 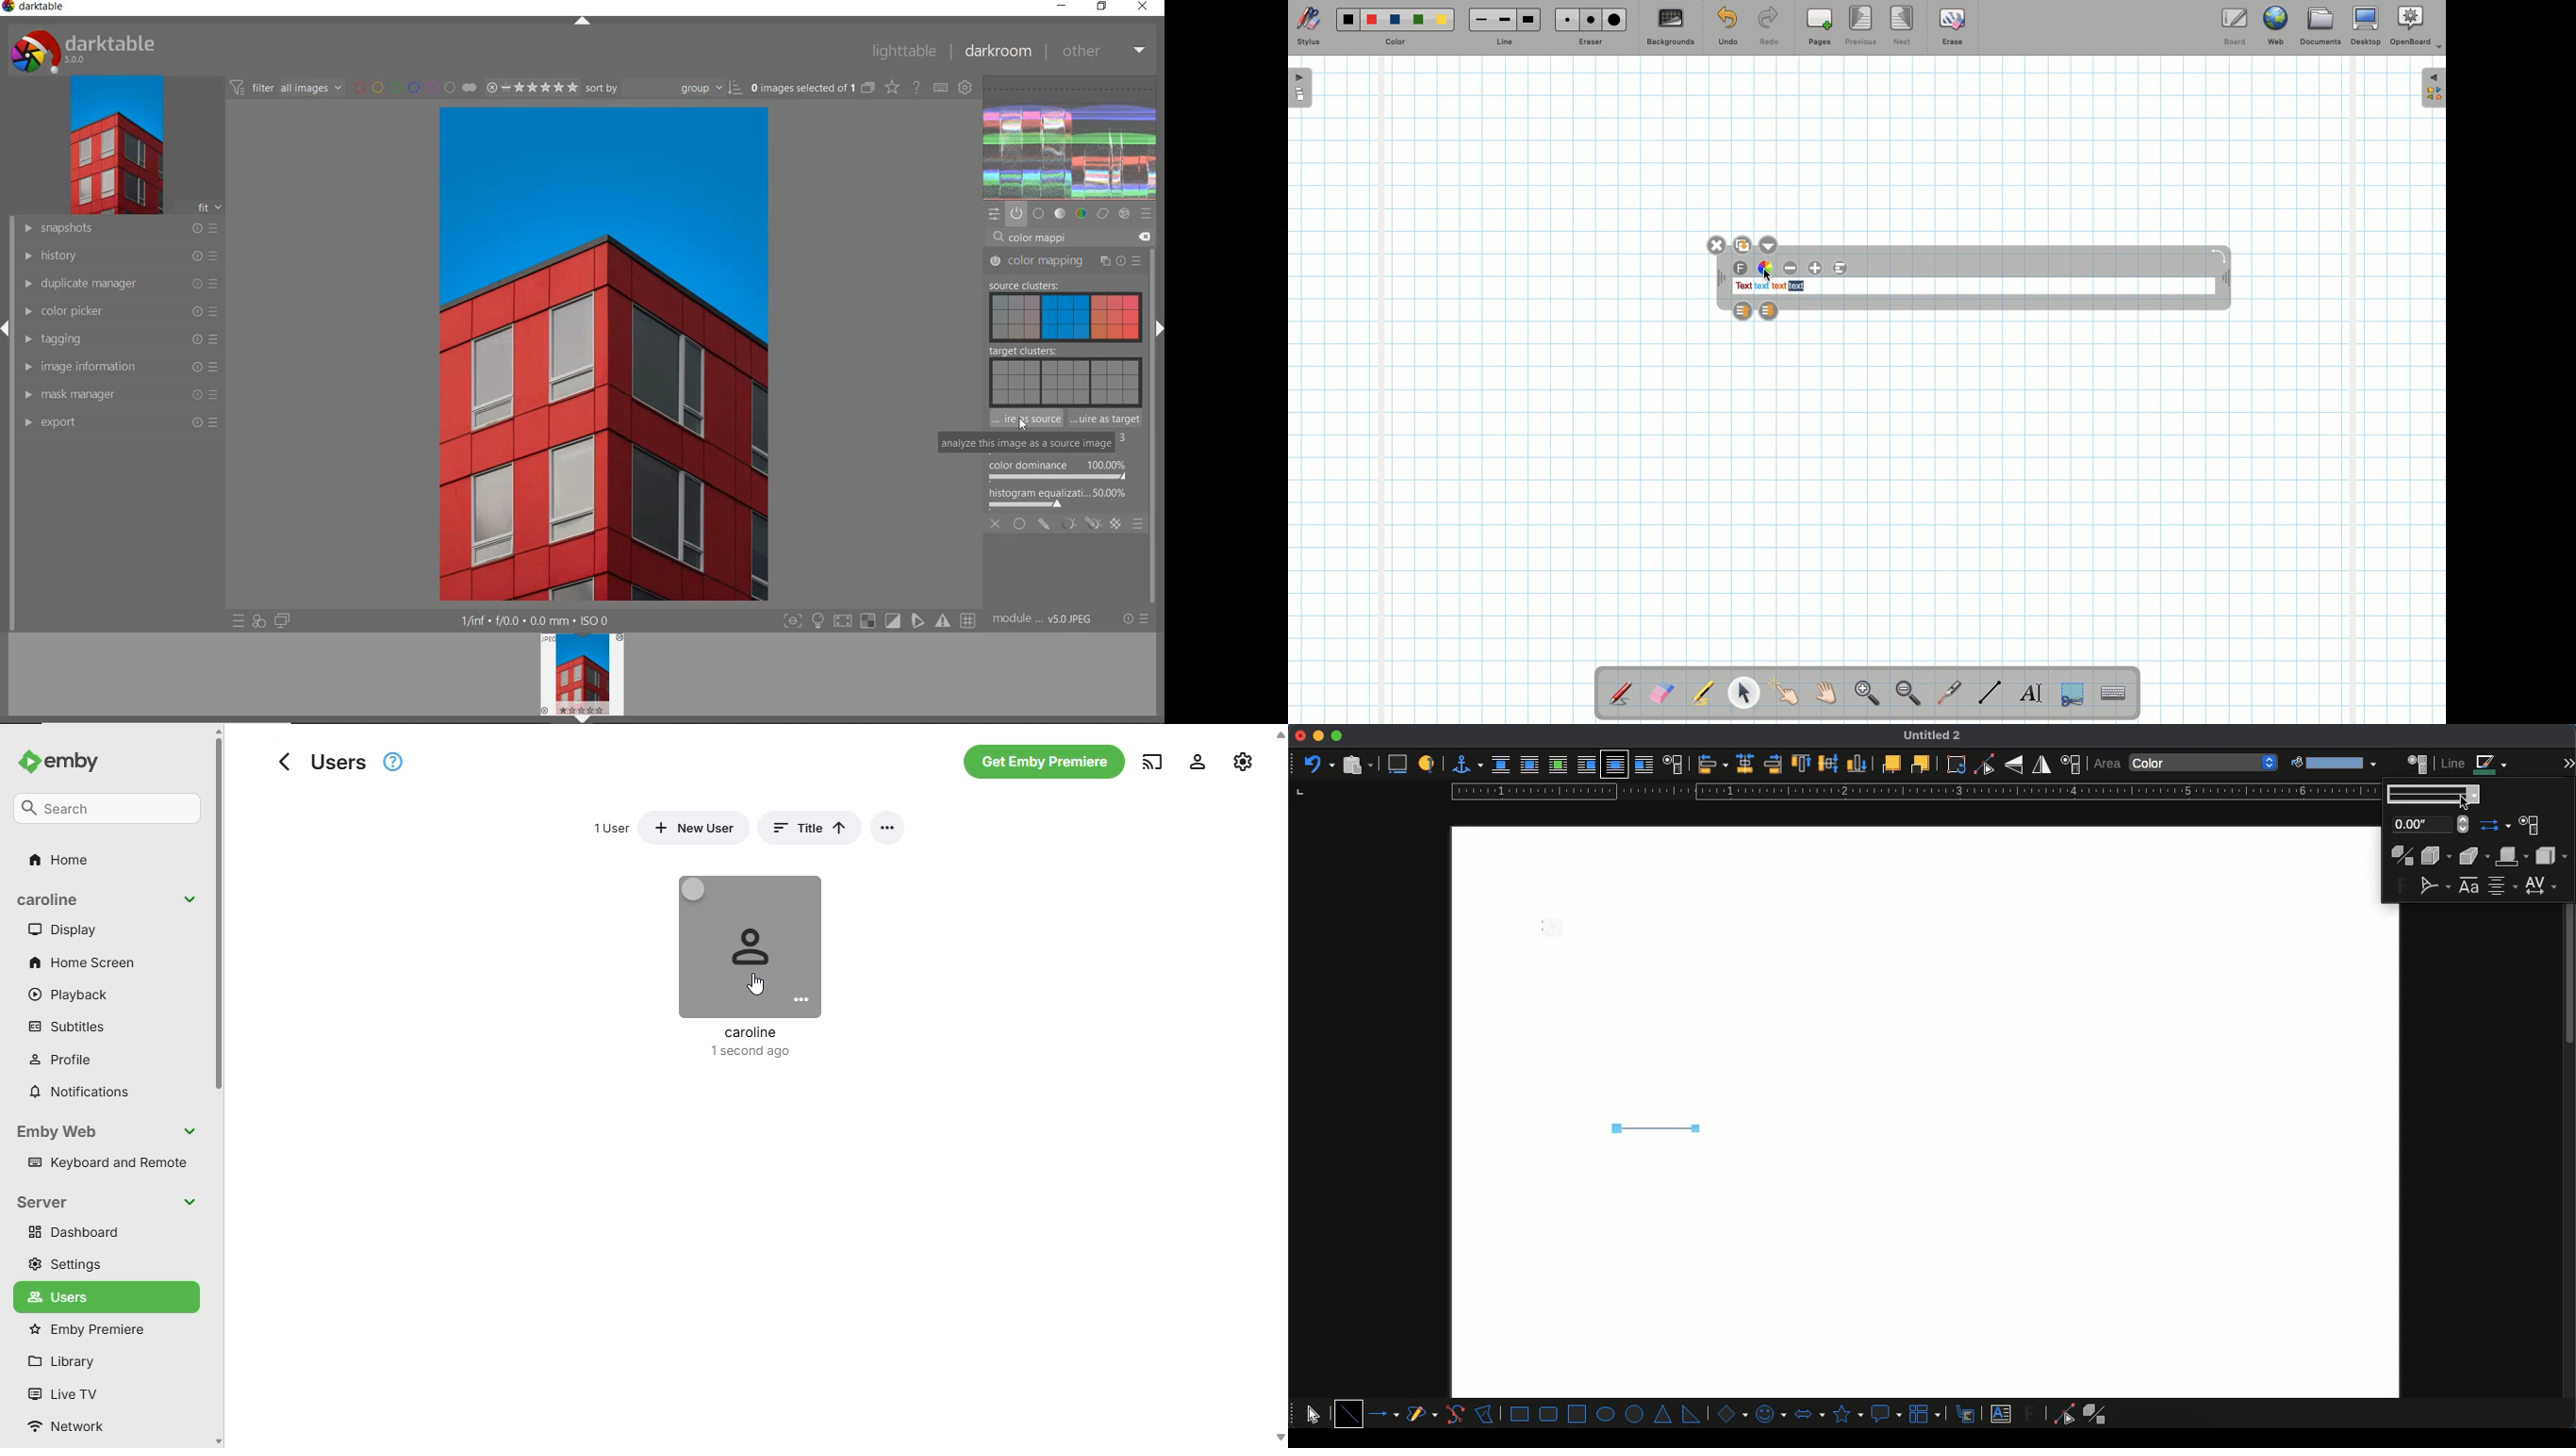 I want to click on users, so click(x=77, y=1296).